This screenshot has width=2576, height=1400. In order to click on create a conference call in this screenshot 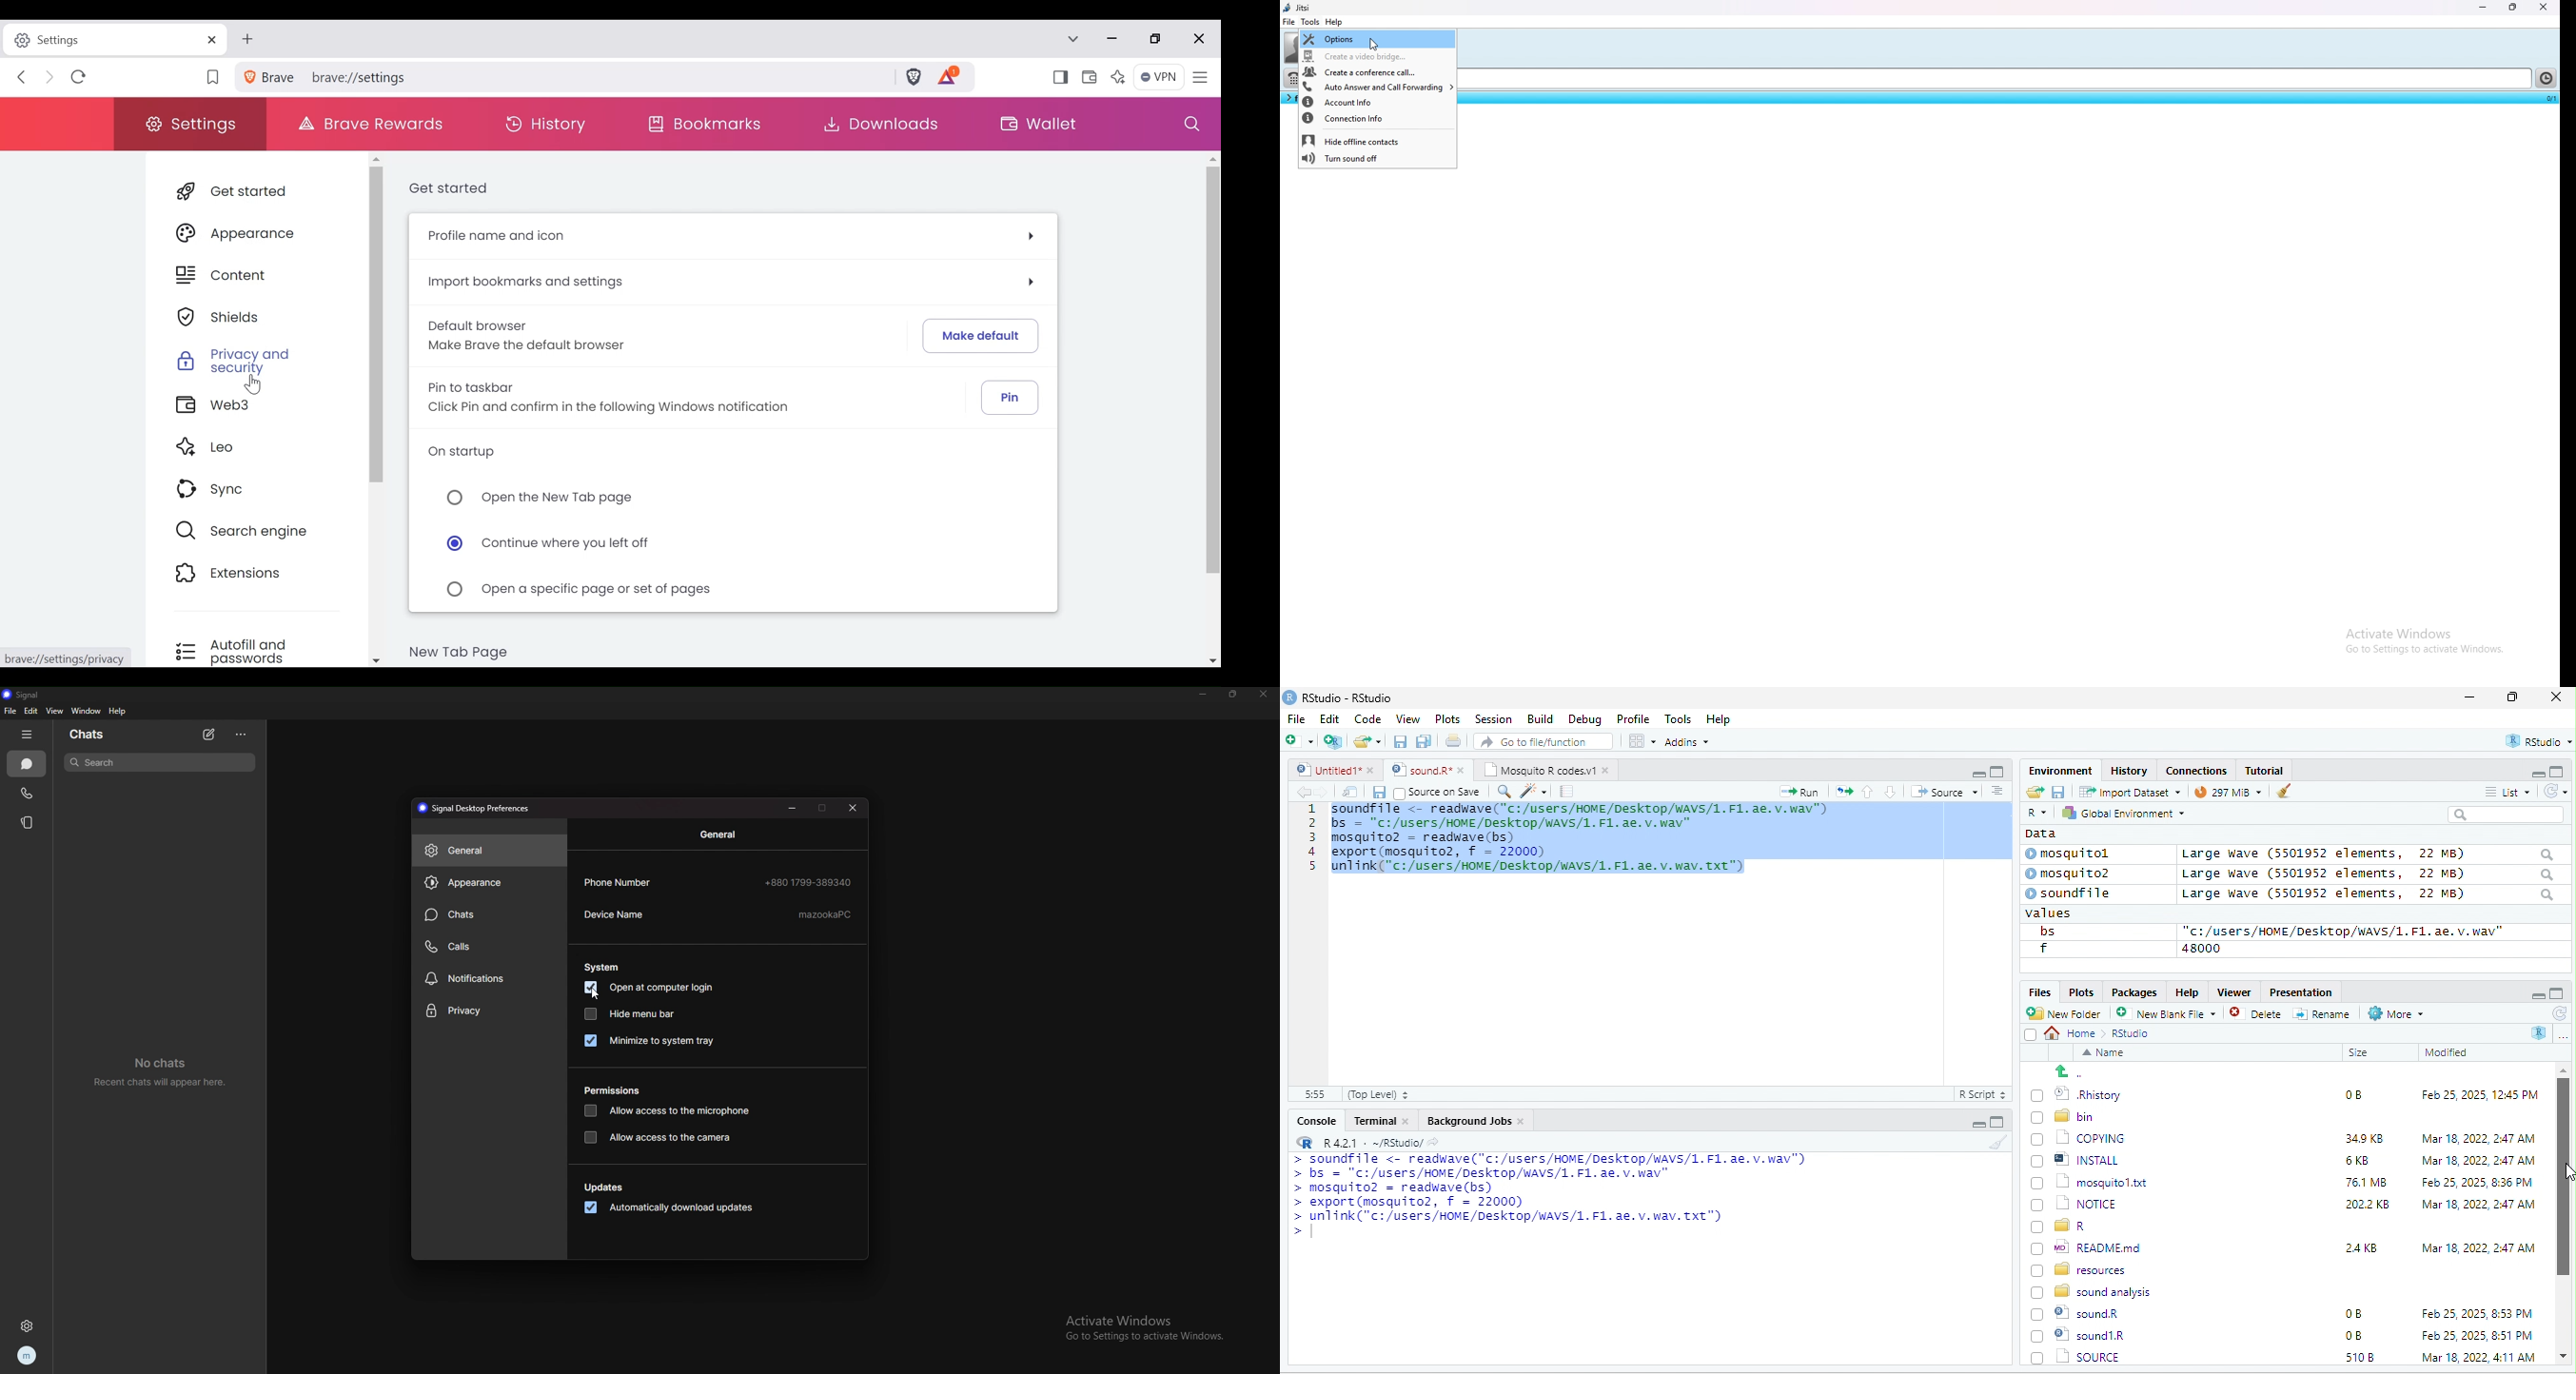, I will do `click(1377, 72)`.